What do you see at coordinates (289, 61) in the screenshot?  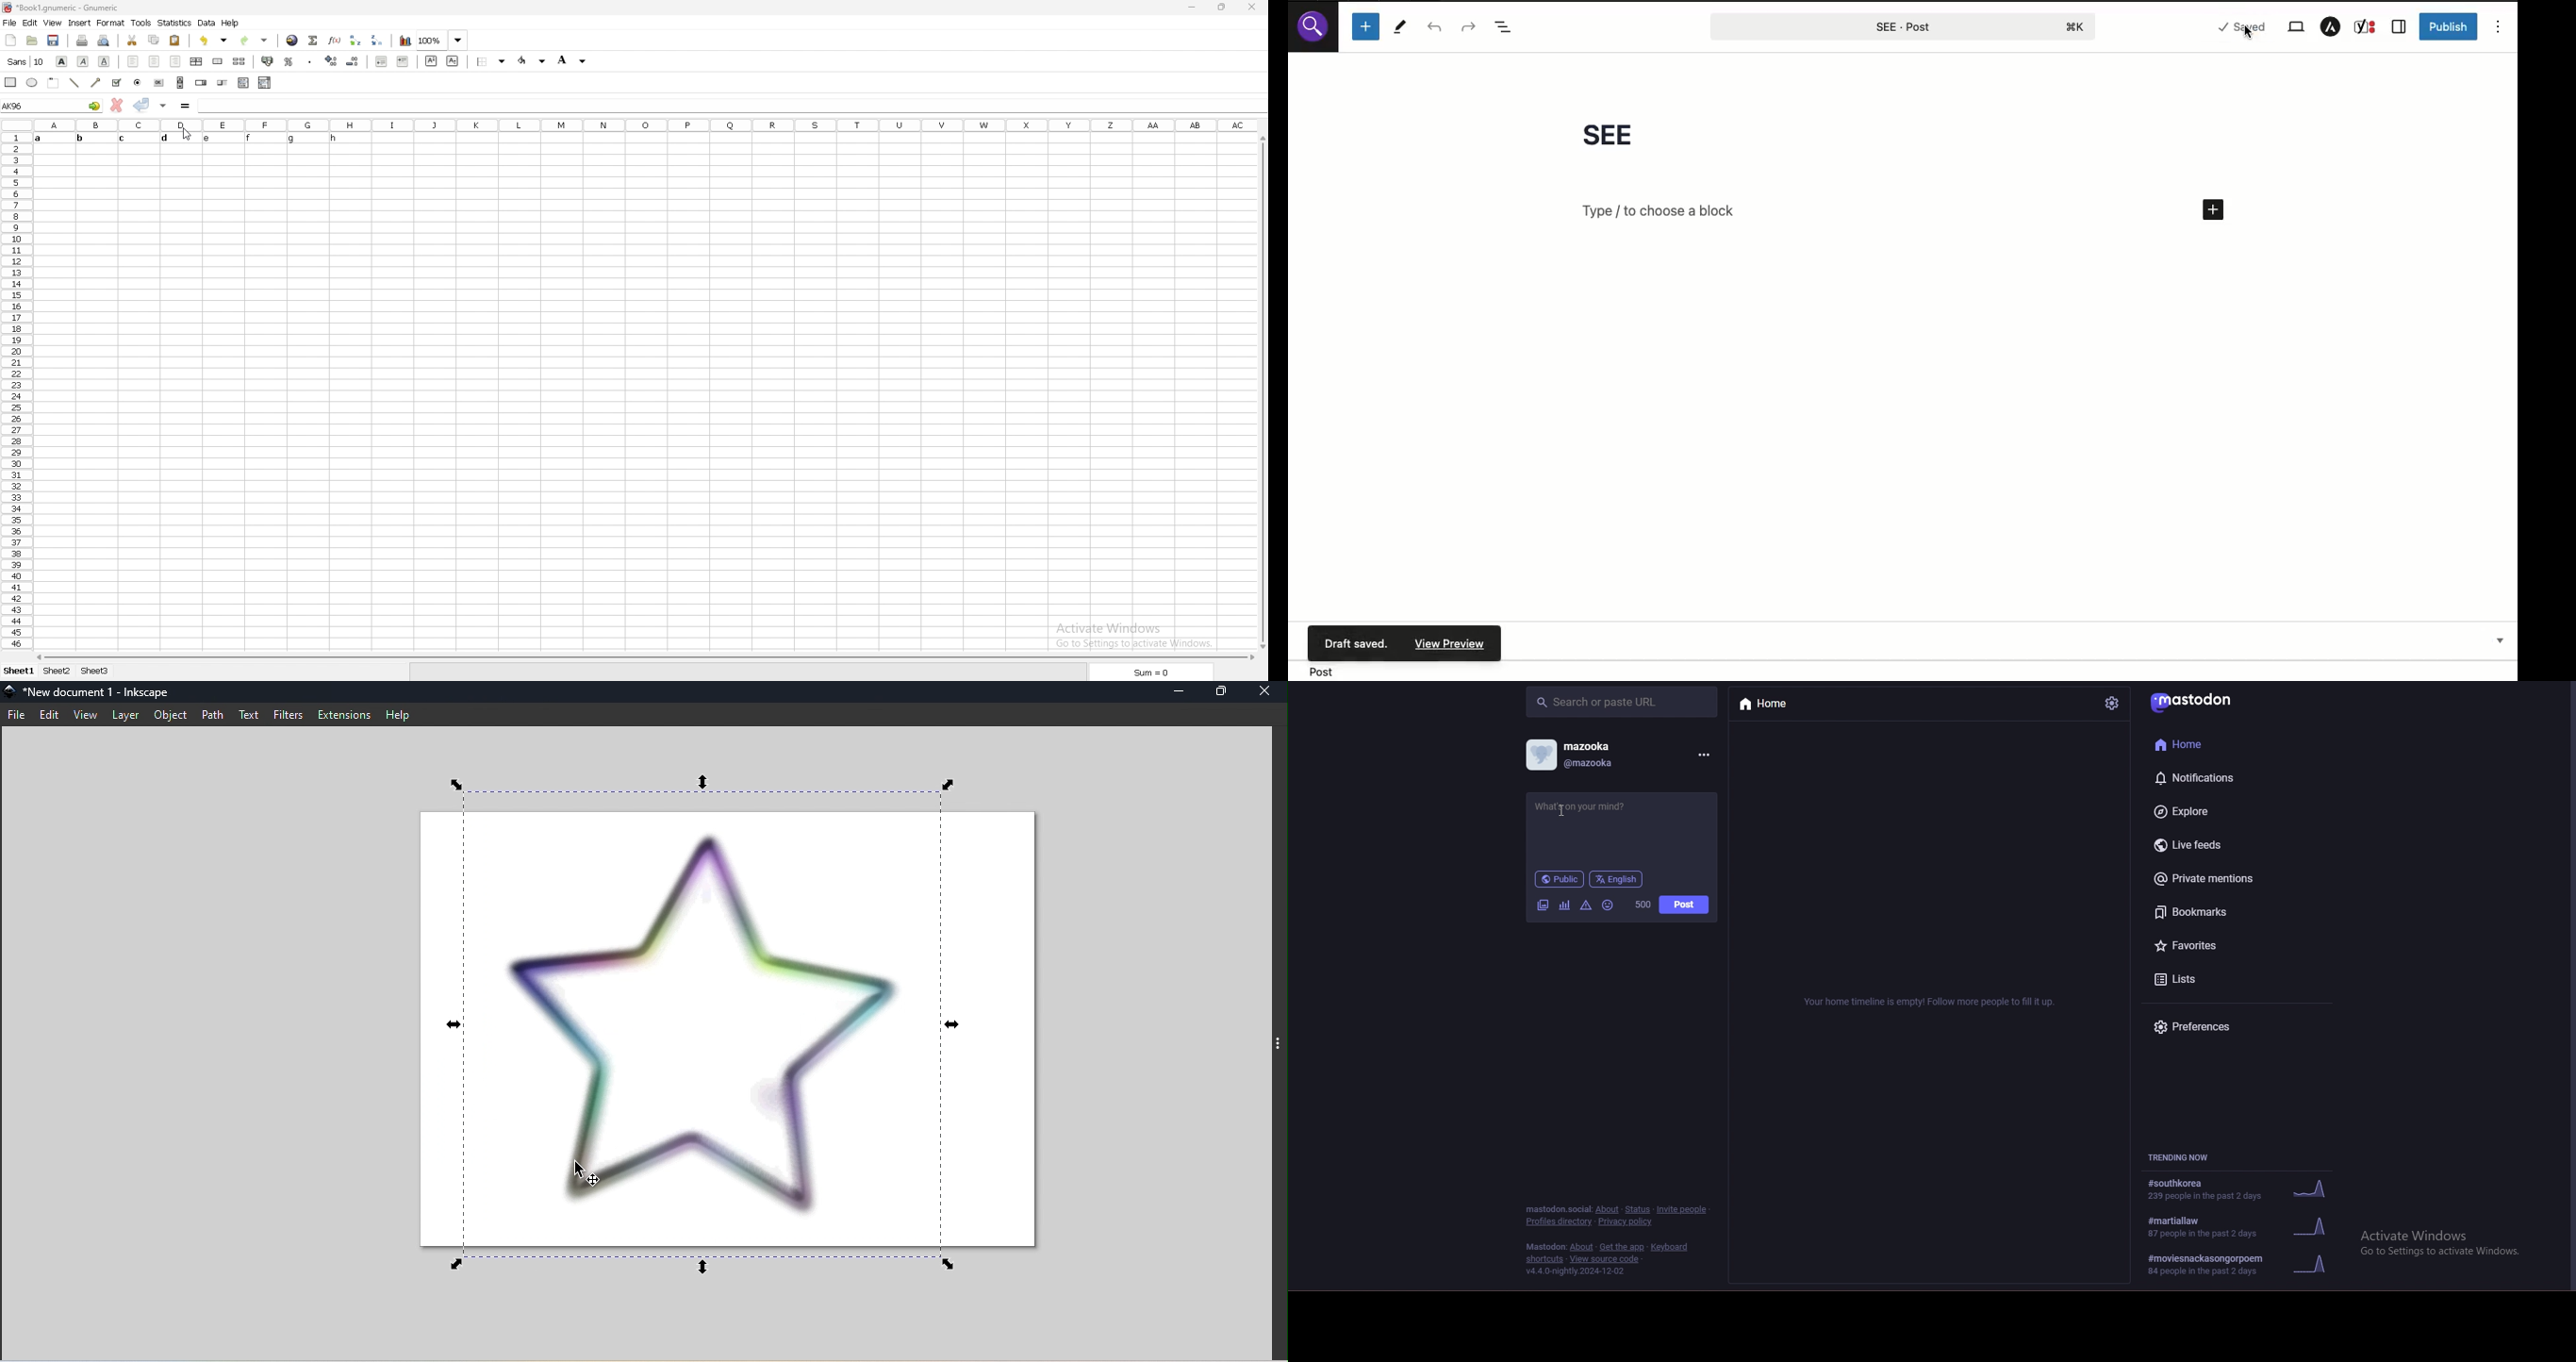 I see `percentage` at bounding box center [289, 61].